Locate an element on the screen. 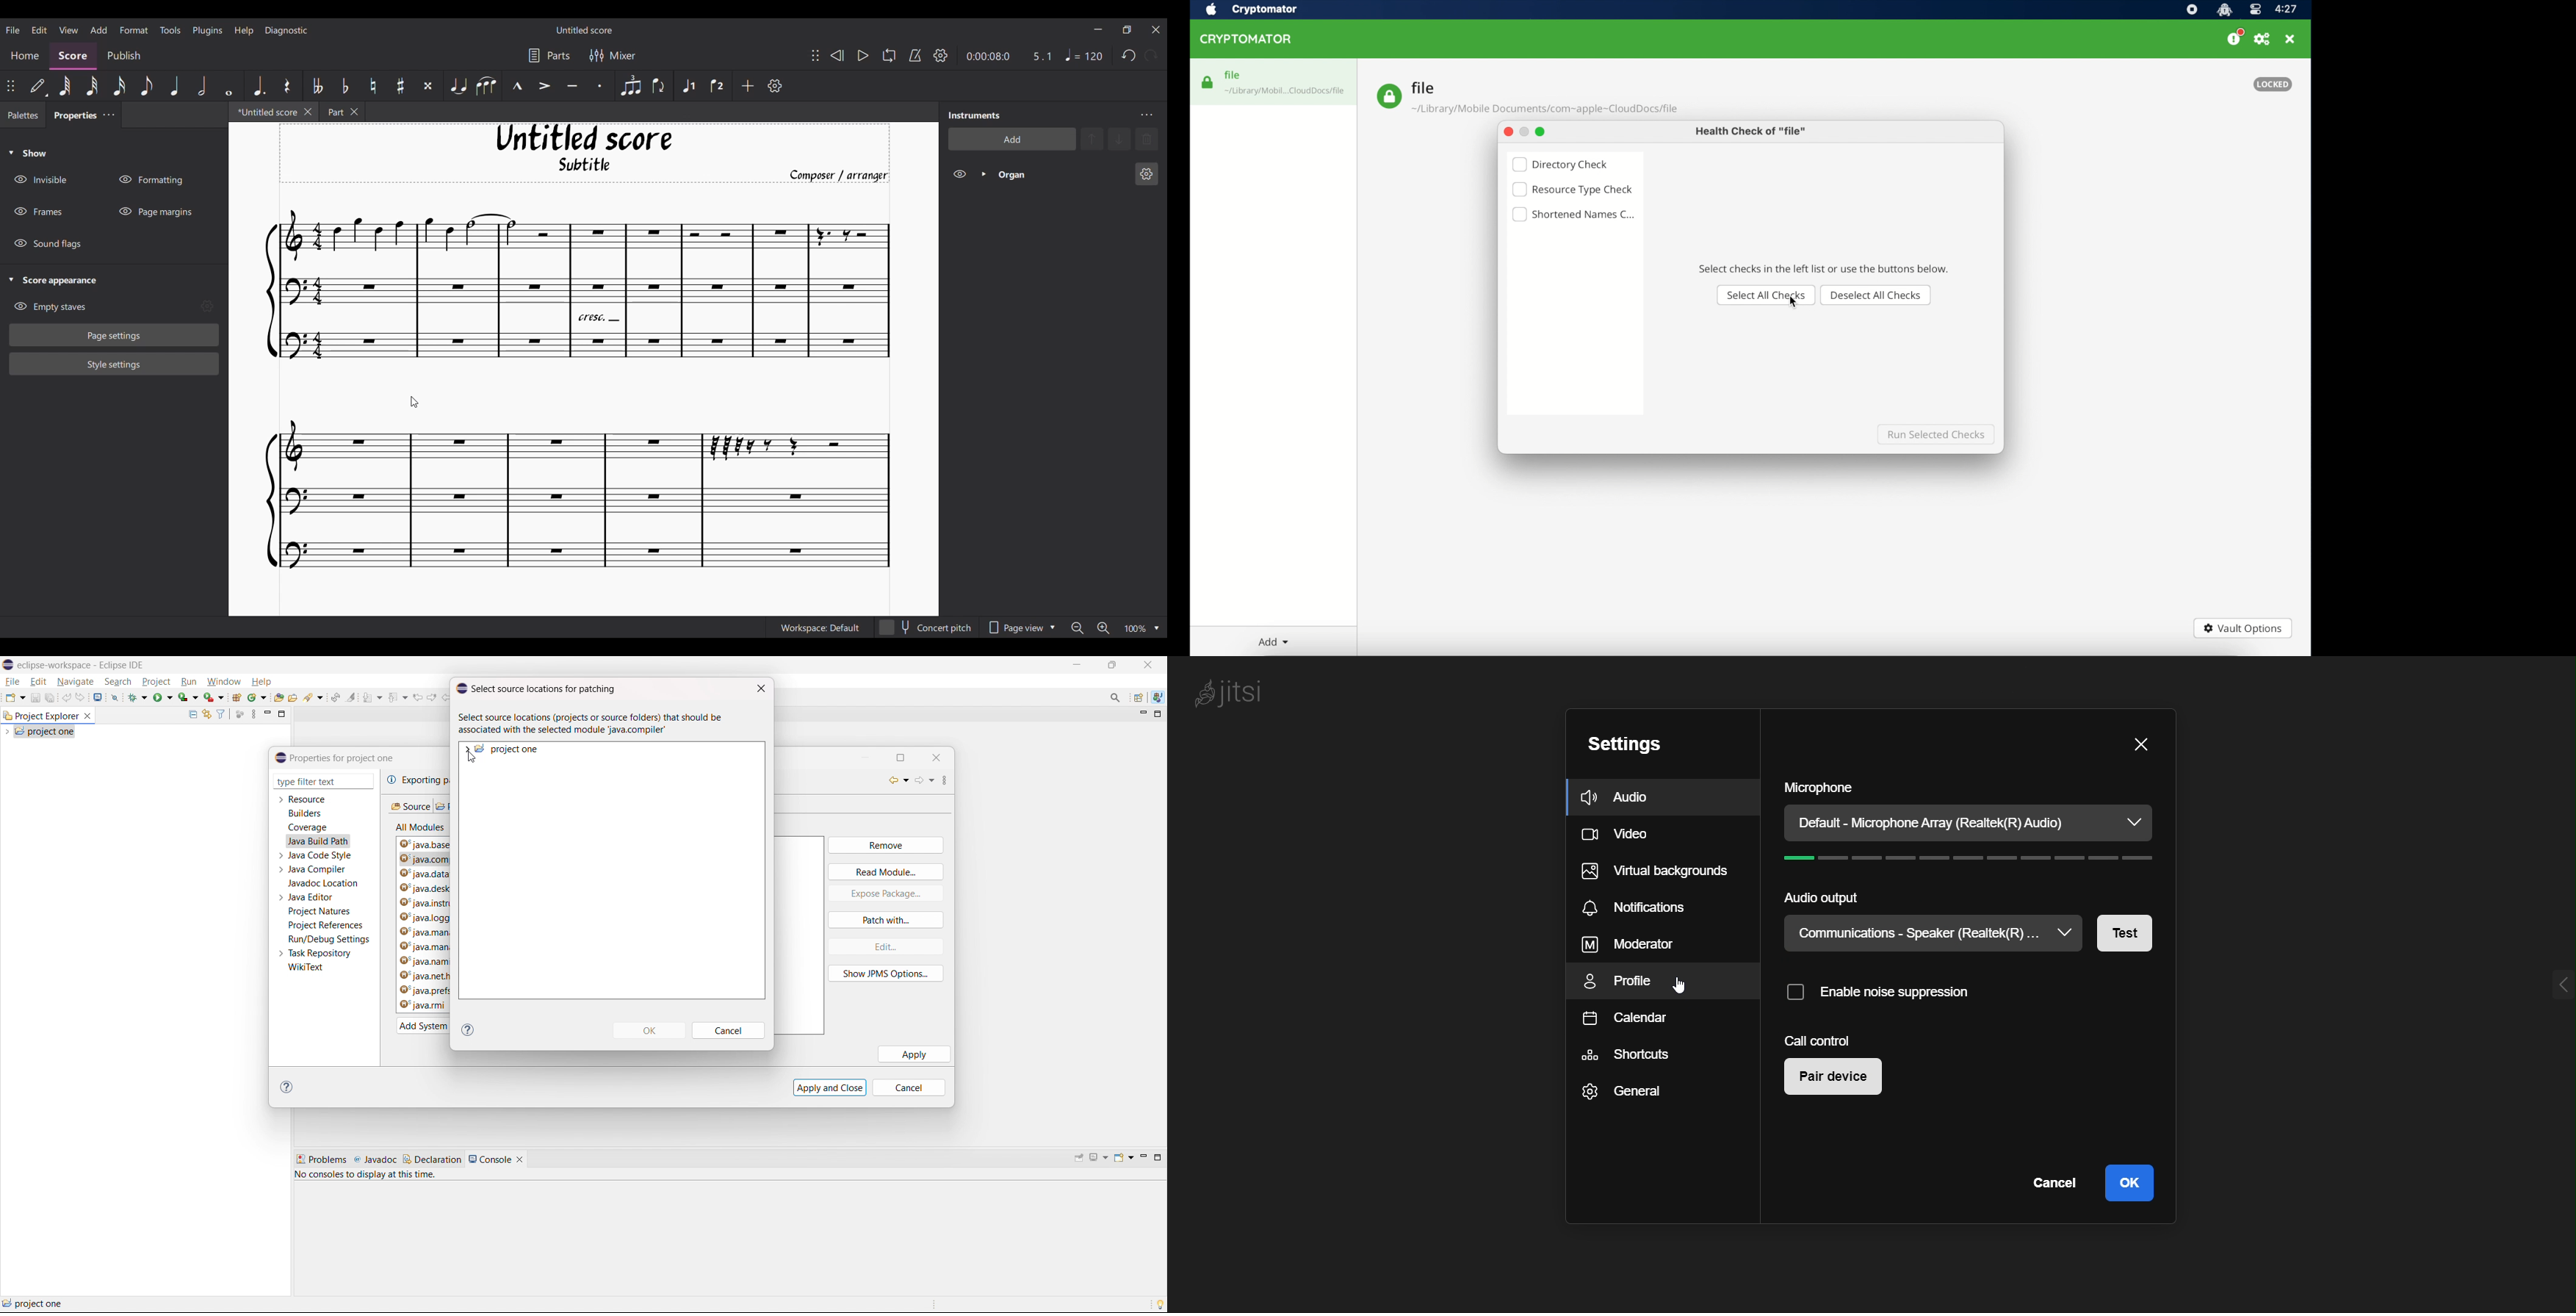  time is located at coordinates (2287, 9).